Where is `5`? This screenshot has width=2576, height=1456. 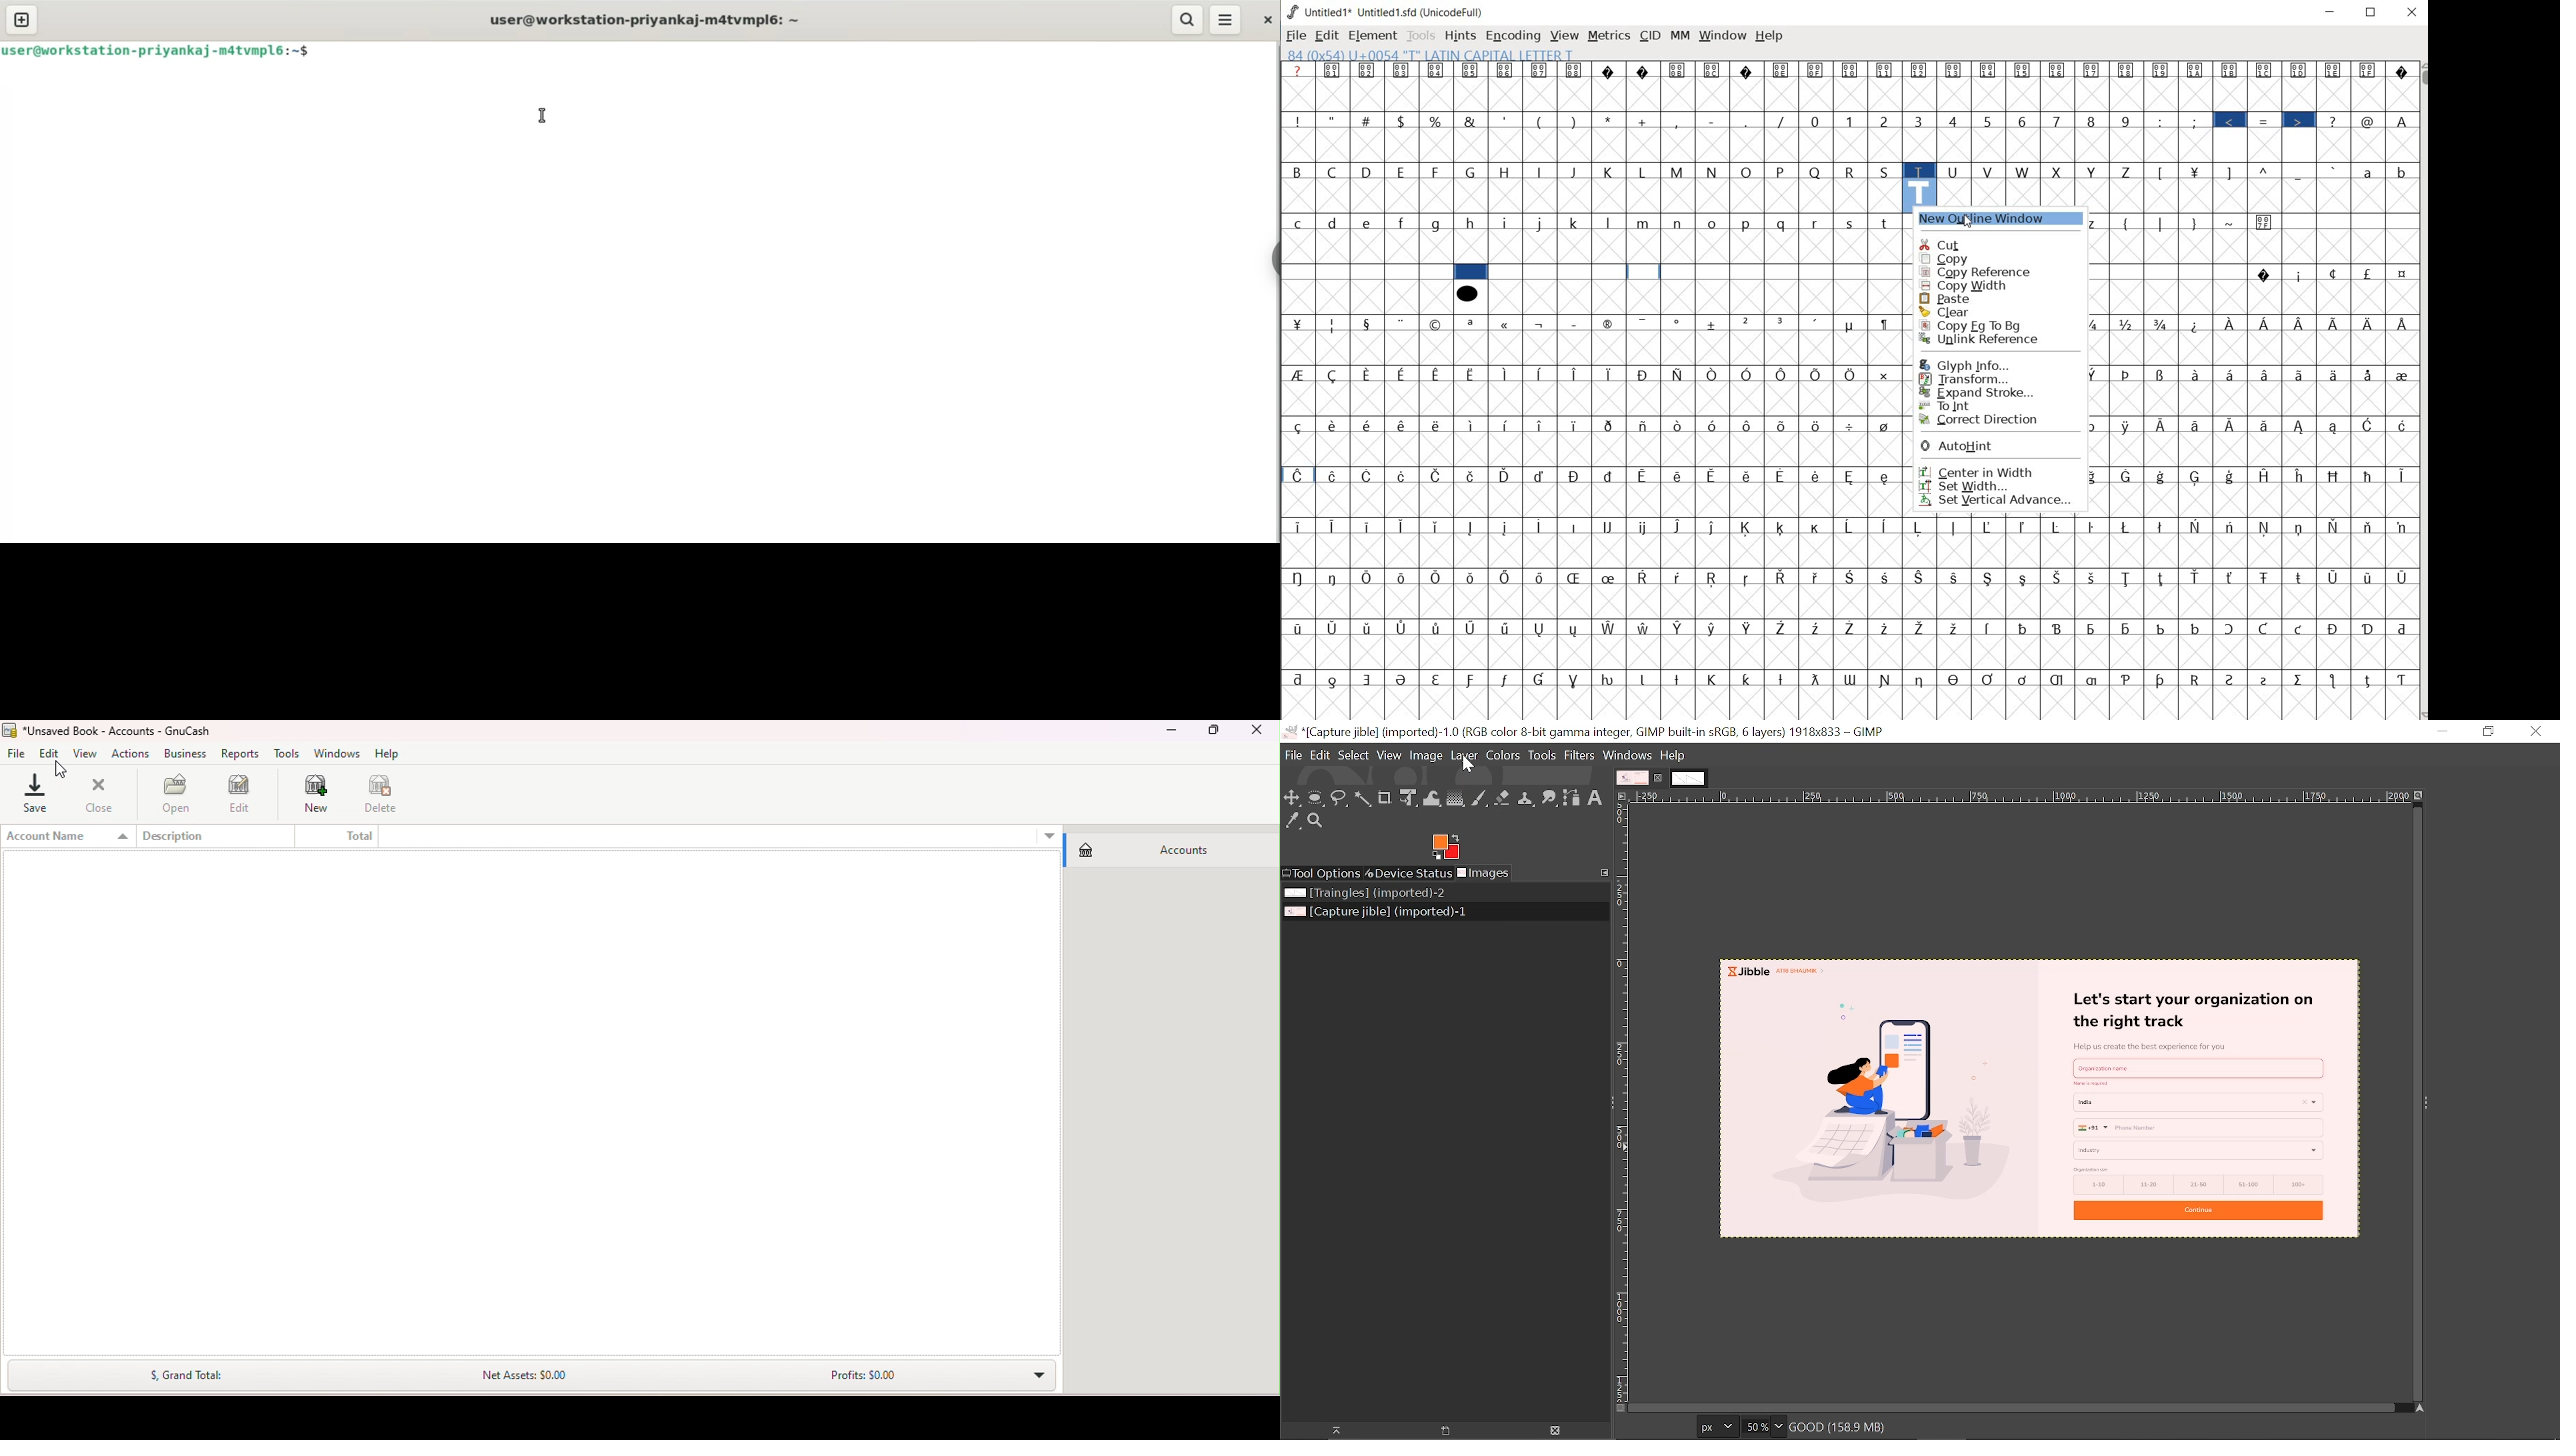
5 is located at coordinates (1988, 119).